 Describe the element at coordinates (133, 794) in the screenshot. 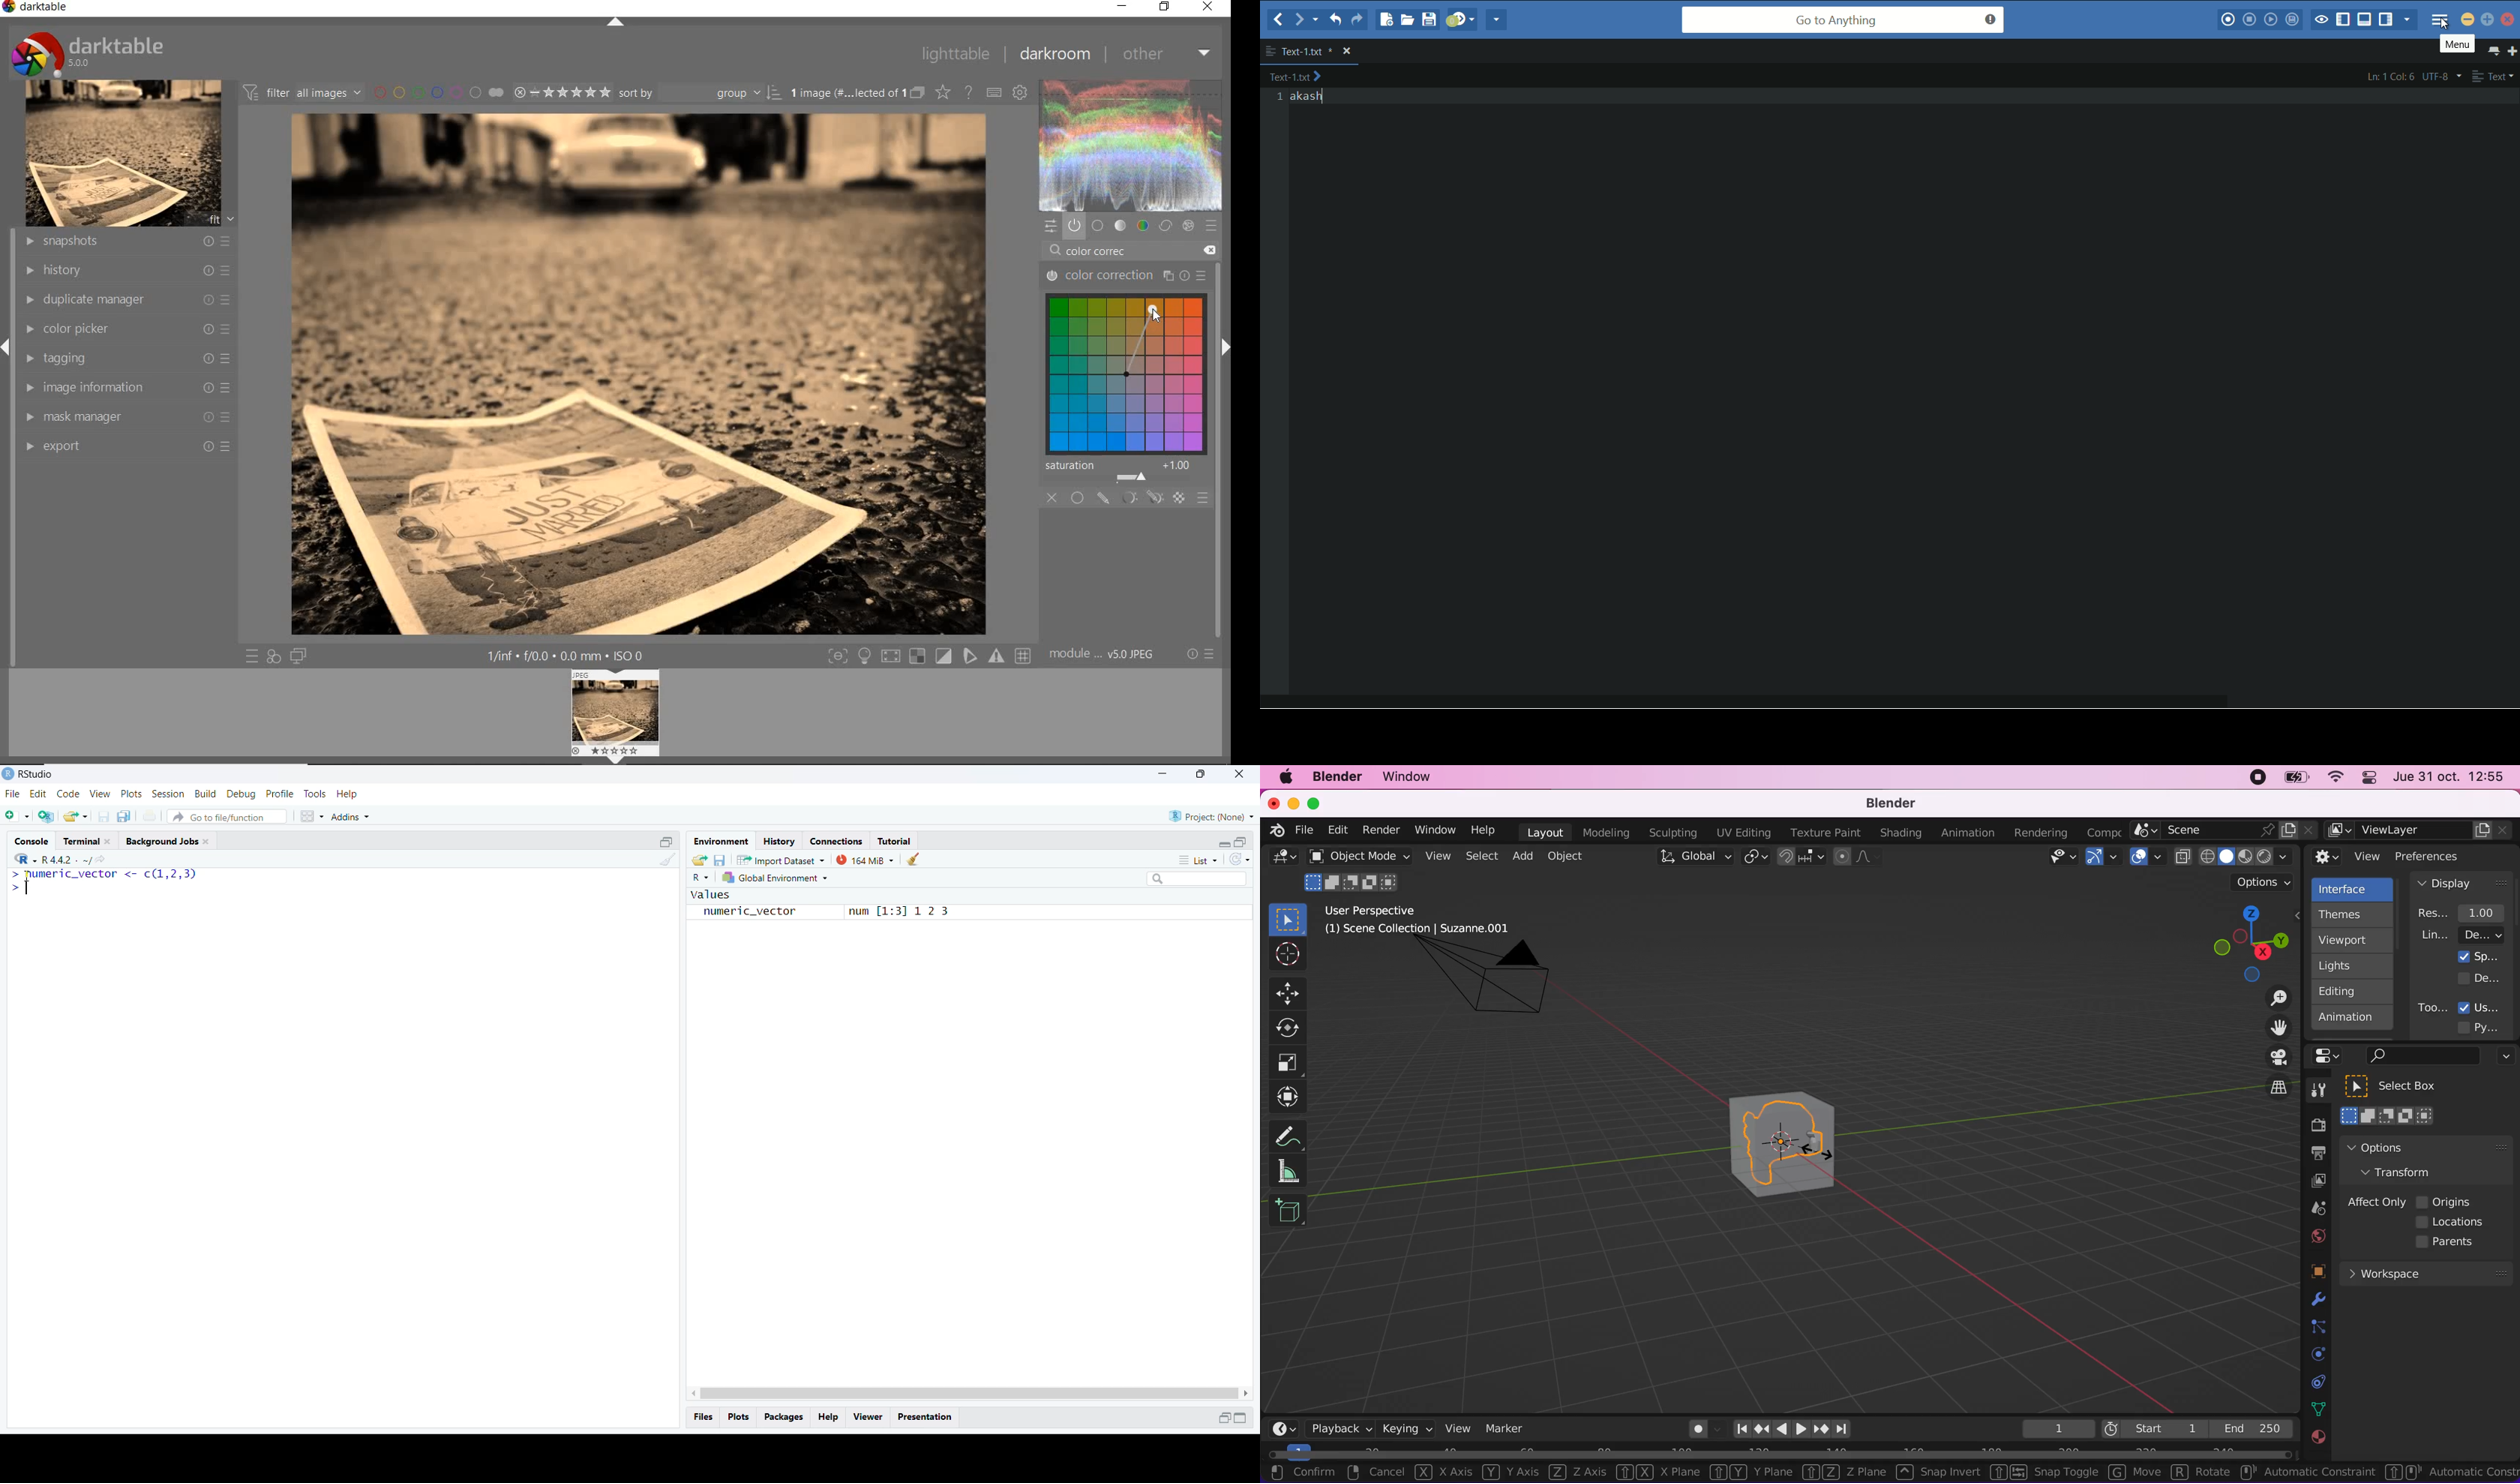

I see `Plots` at that location.